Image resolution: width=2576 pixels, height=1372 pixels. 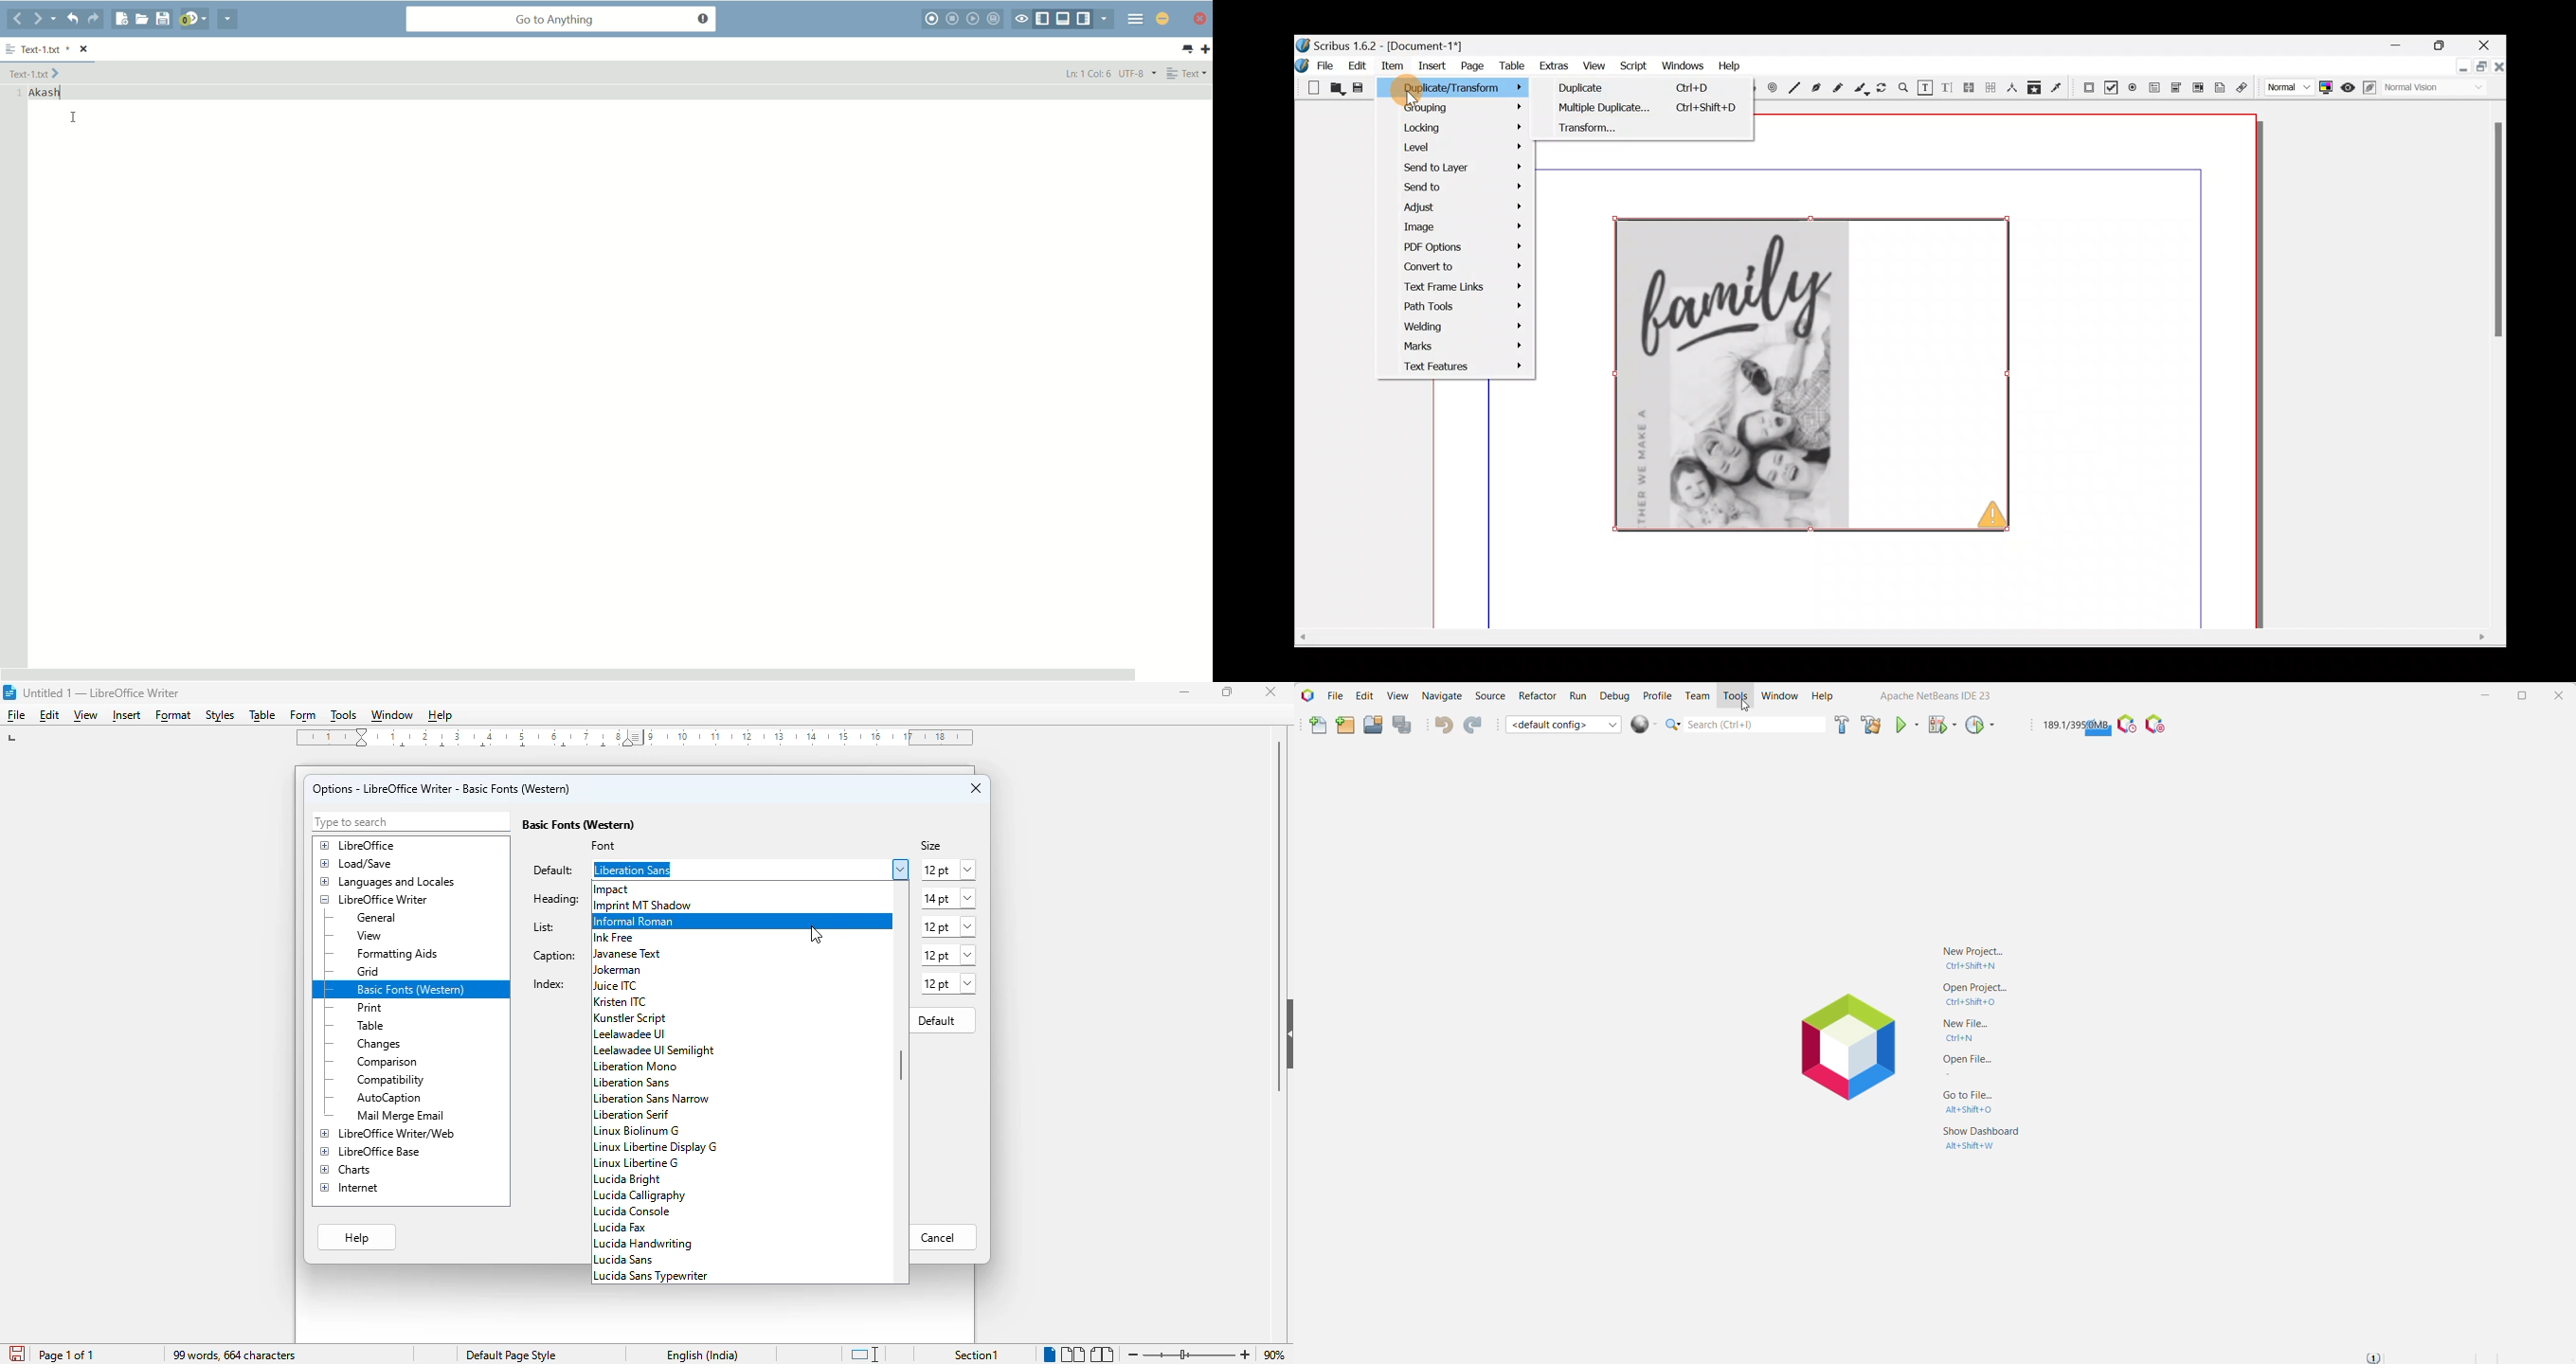 What do you see at coordinates (440, 717) in the screenshot?
I see `help` at bounding box center [440, 717].